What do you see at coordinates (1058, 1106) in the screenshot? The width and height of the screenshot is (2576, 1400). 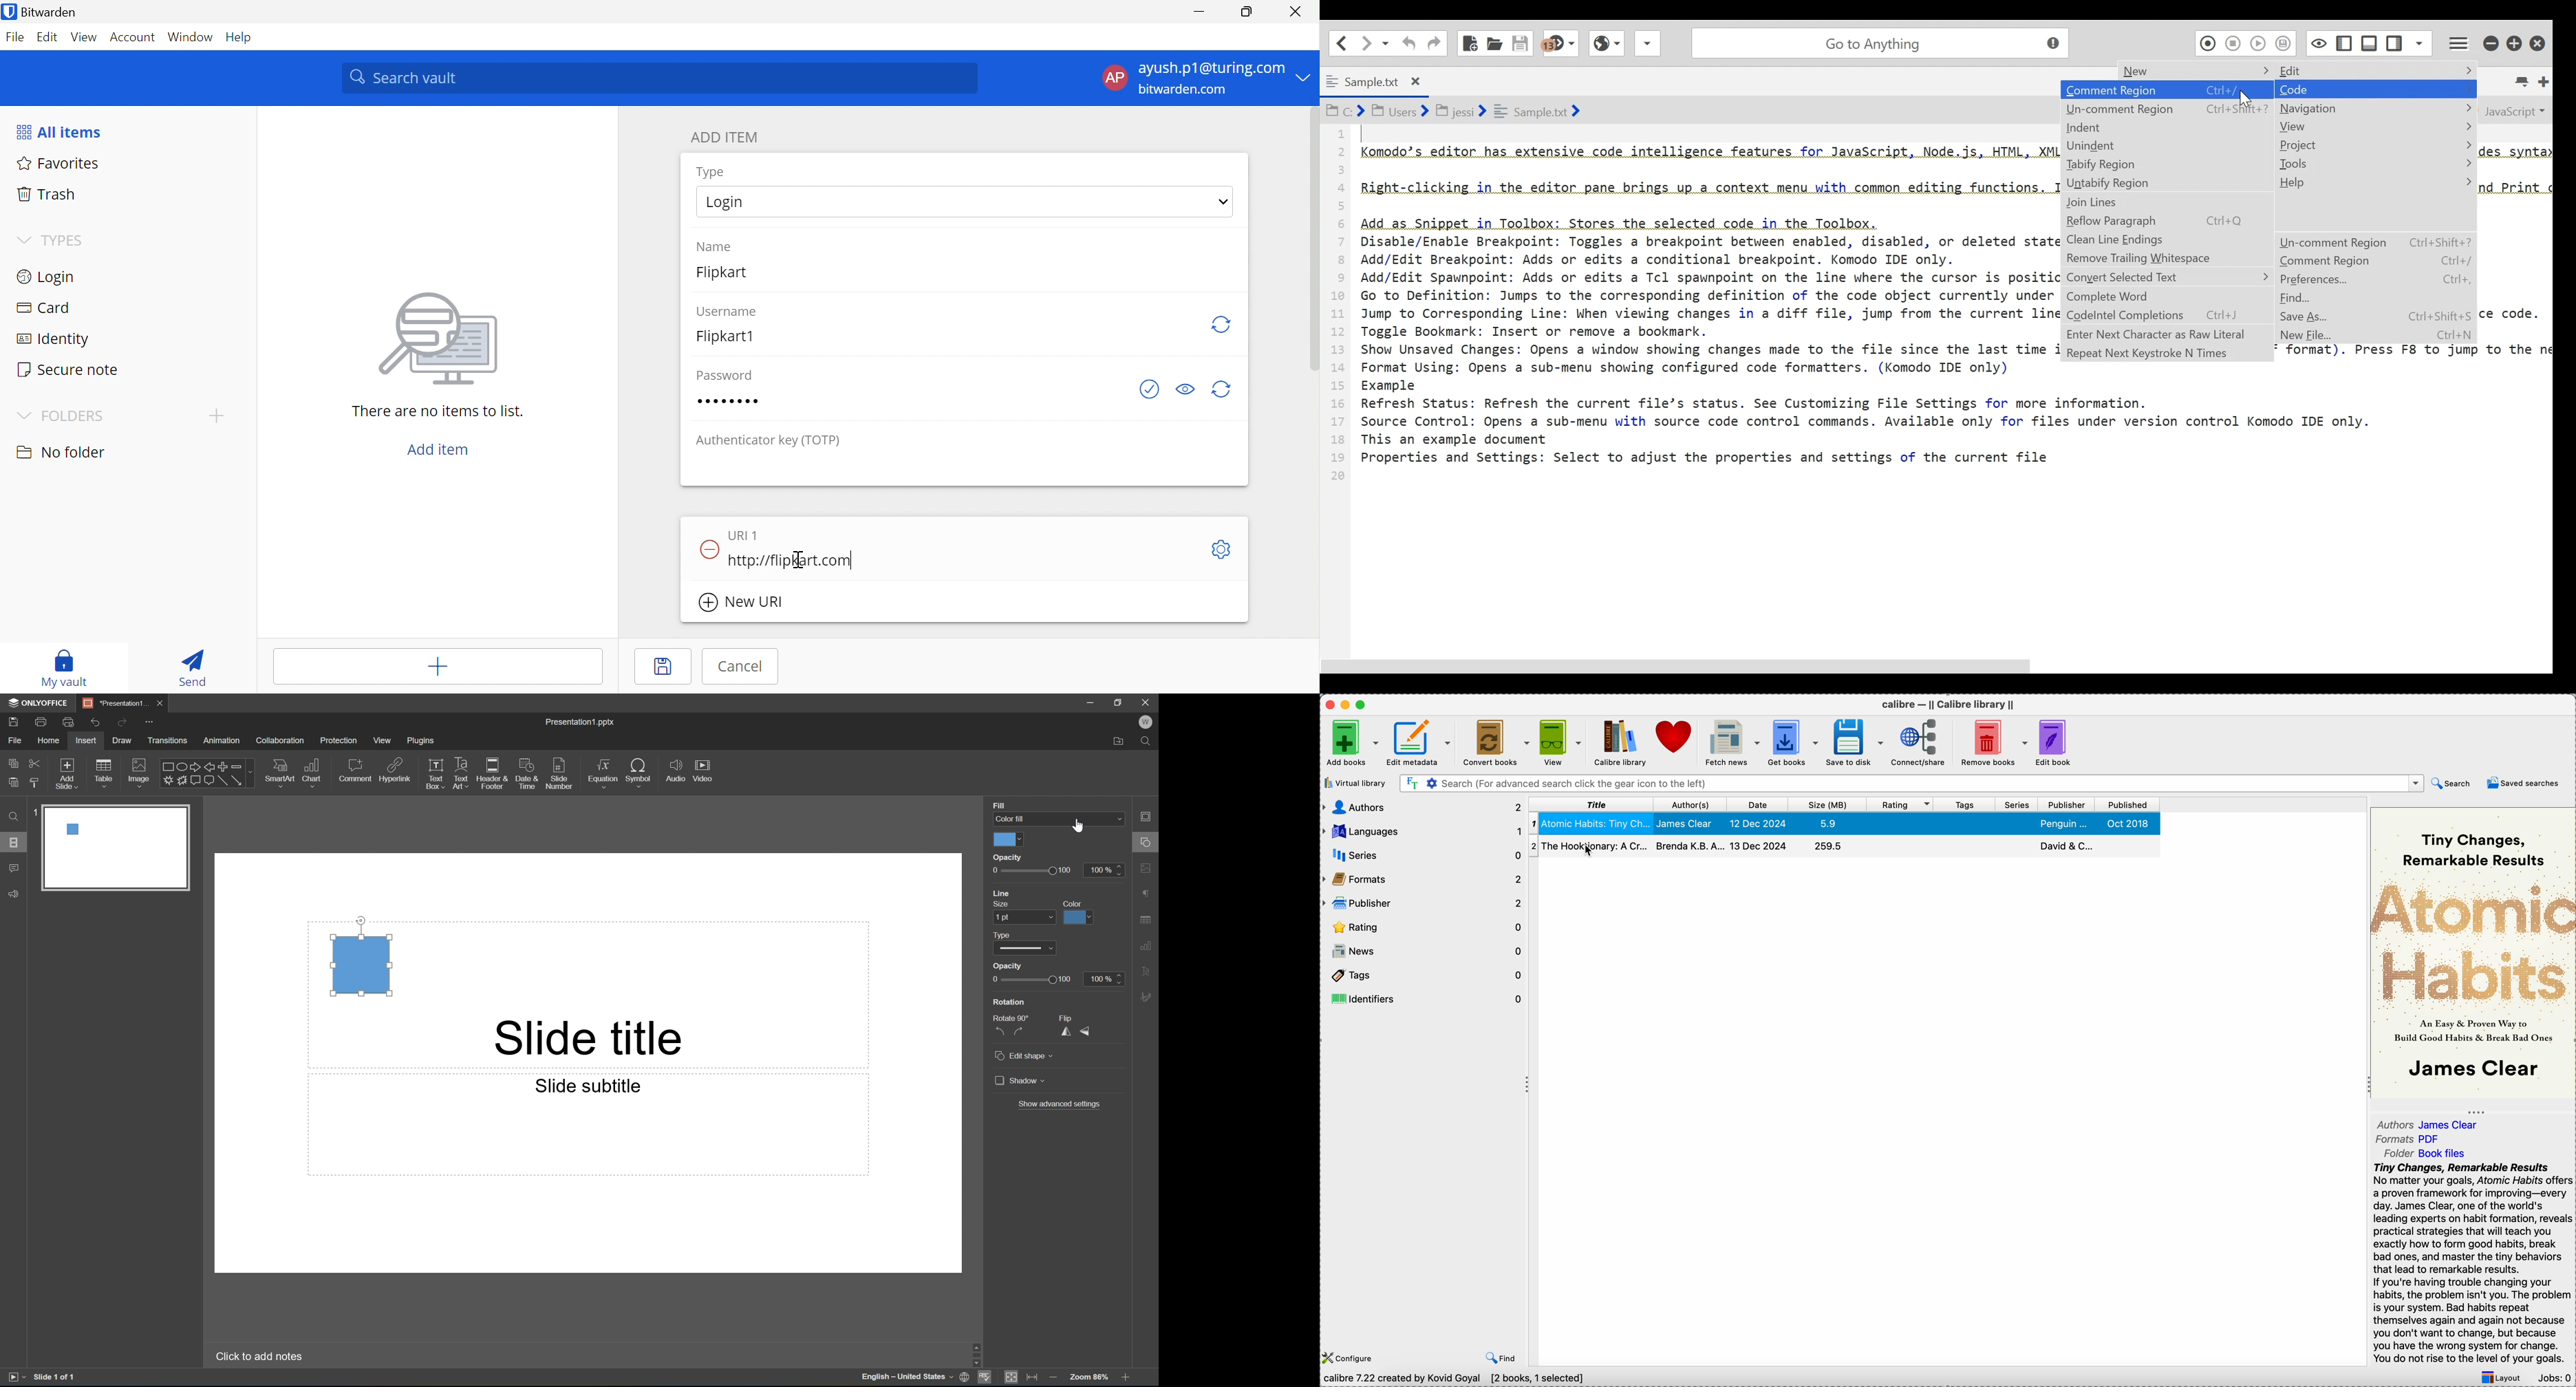 I see `Show advanced settings` at bounding box center [1058, 1106].